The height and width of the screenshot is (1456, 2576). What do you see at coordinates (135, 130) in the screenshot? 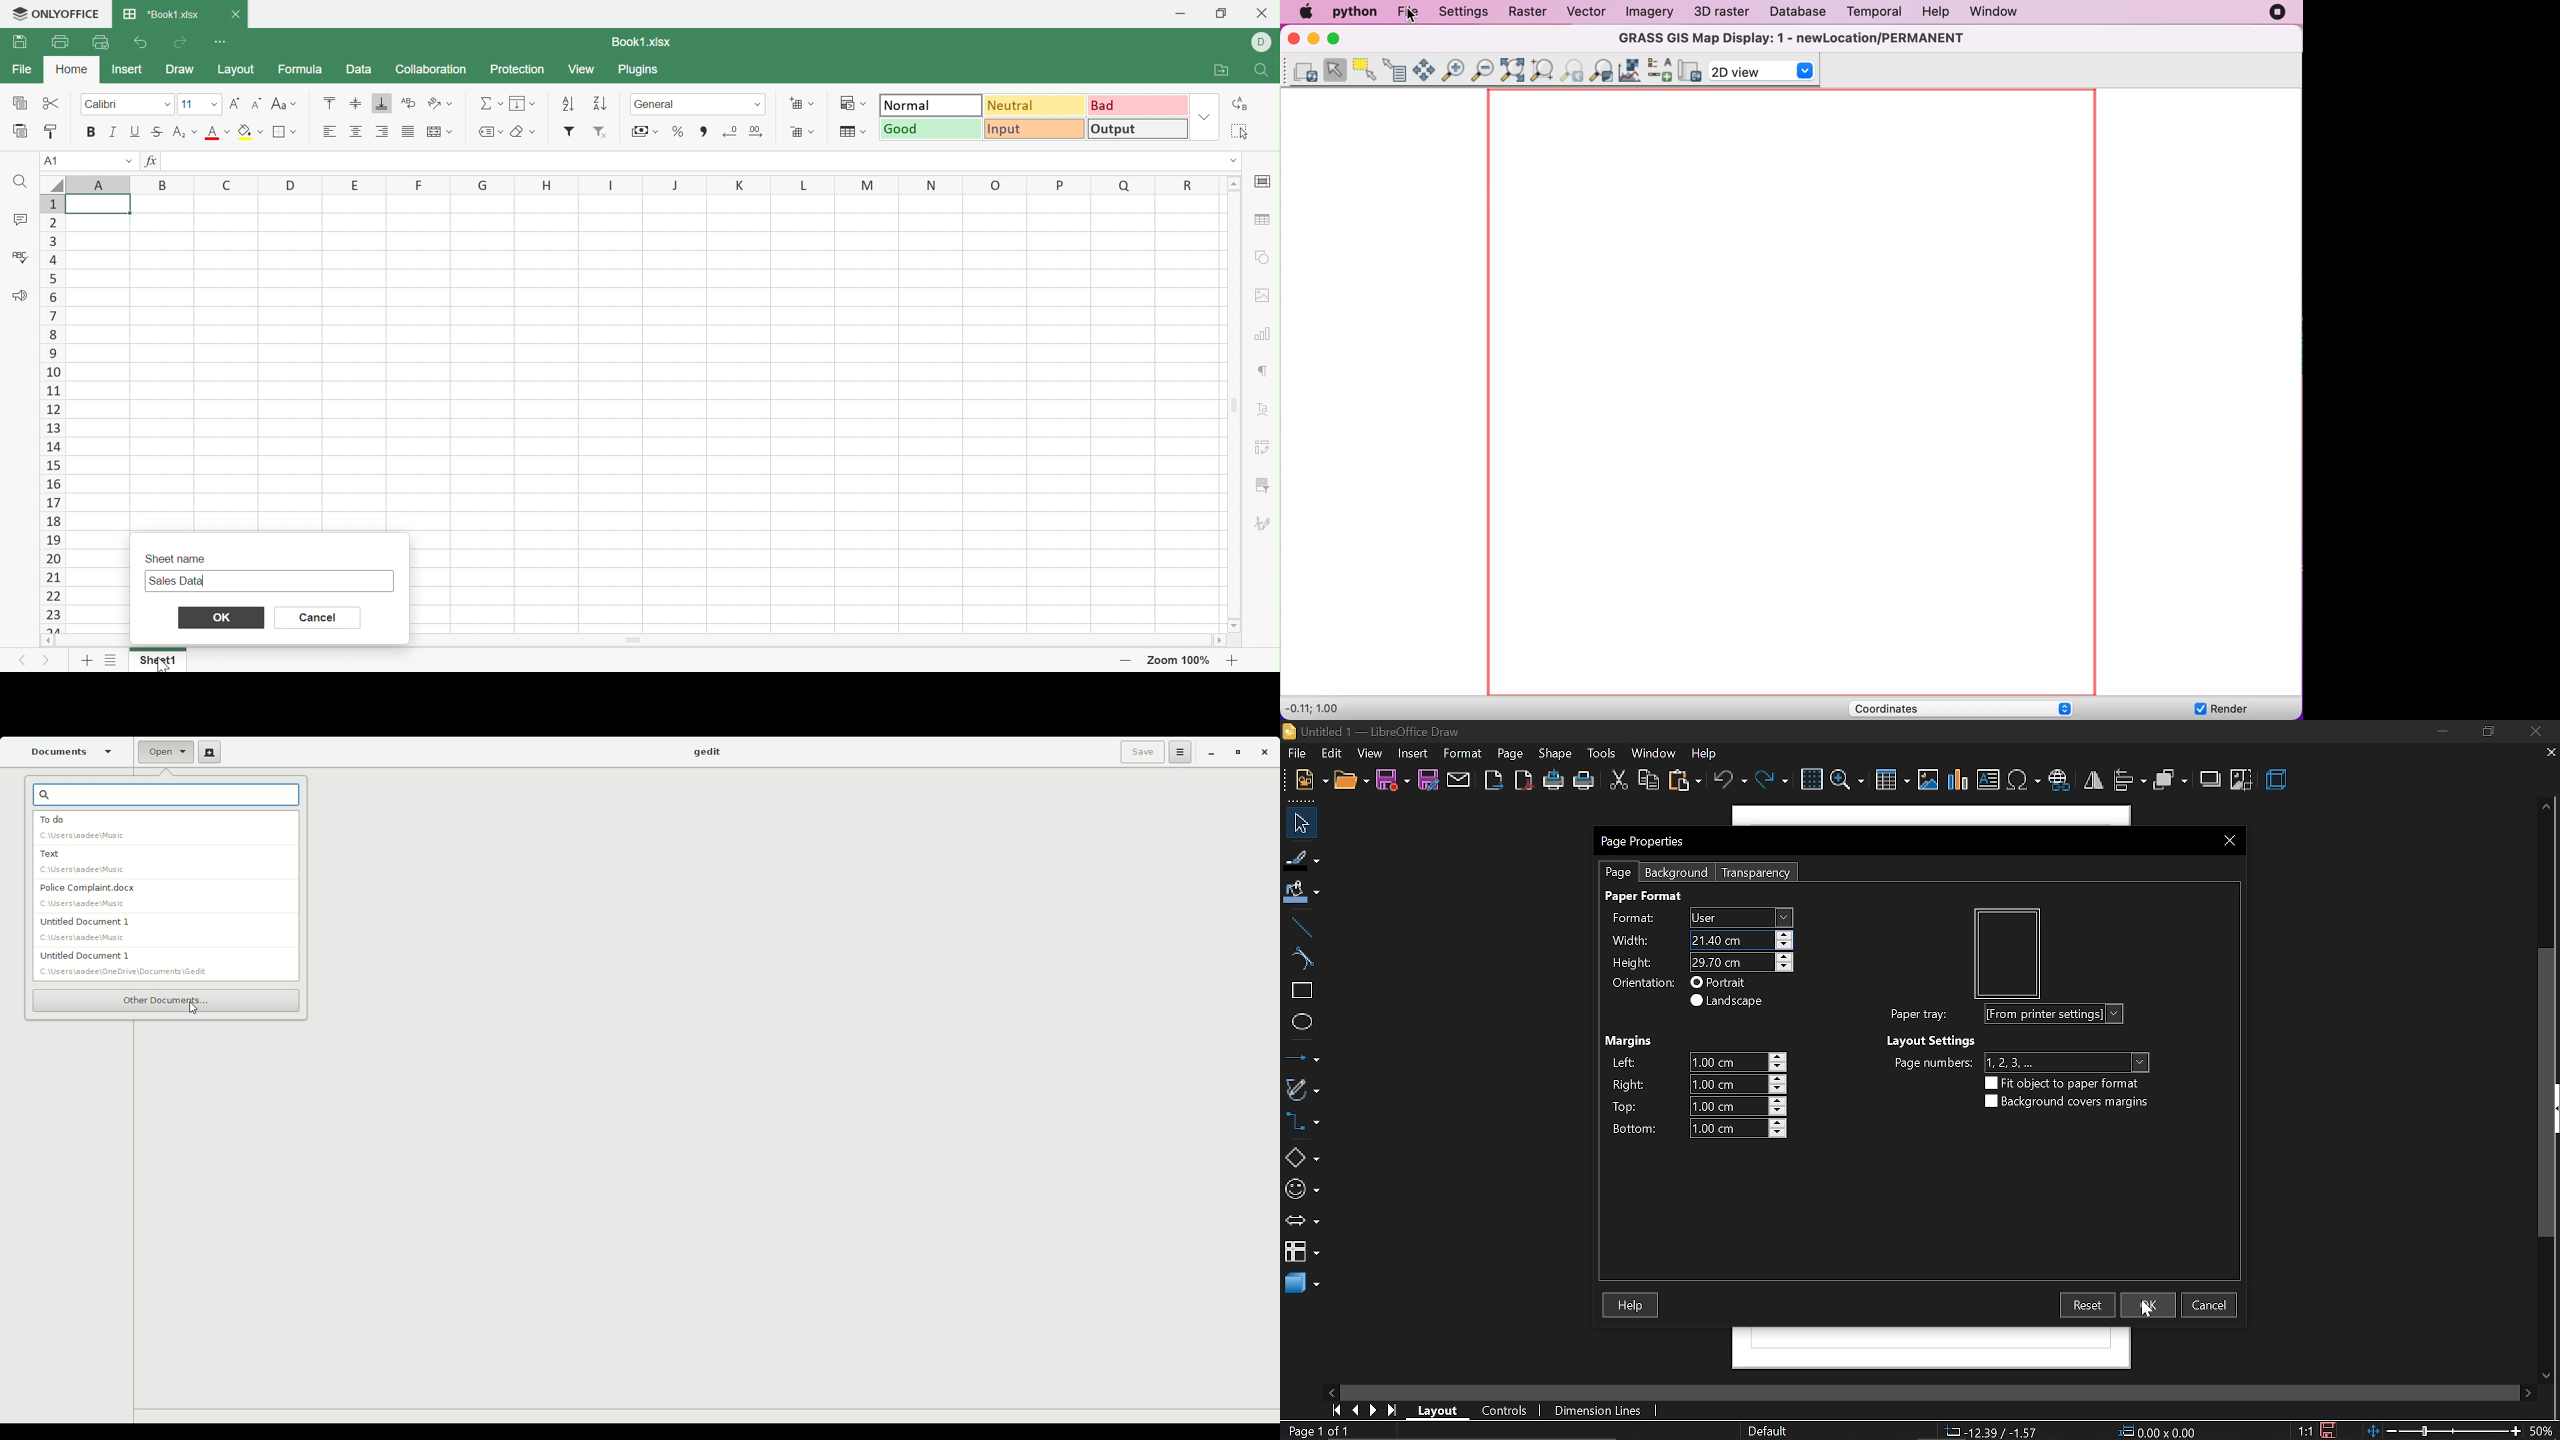
I see `Underline` at bounding box center [135, 130].